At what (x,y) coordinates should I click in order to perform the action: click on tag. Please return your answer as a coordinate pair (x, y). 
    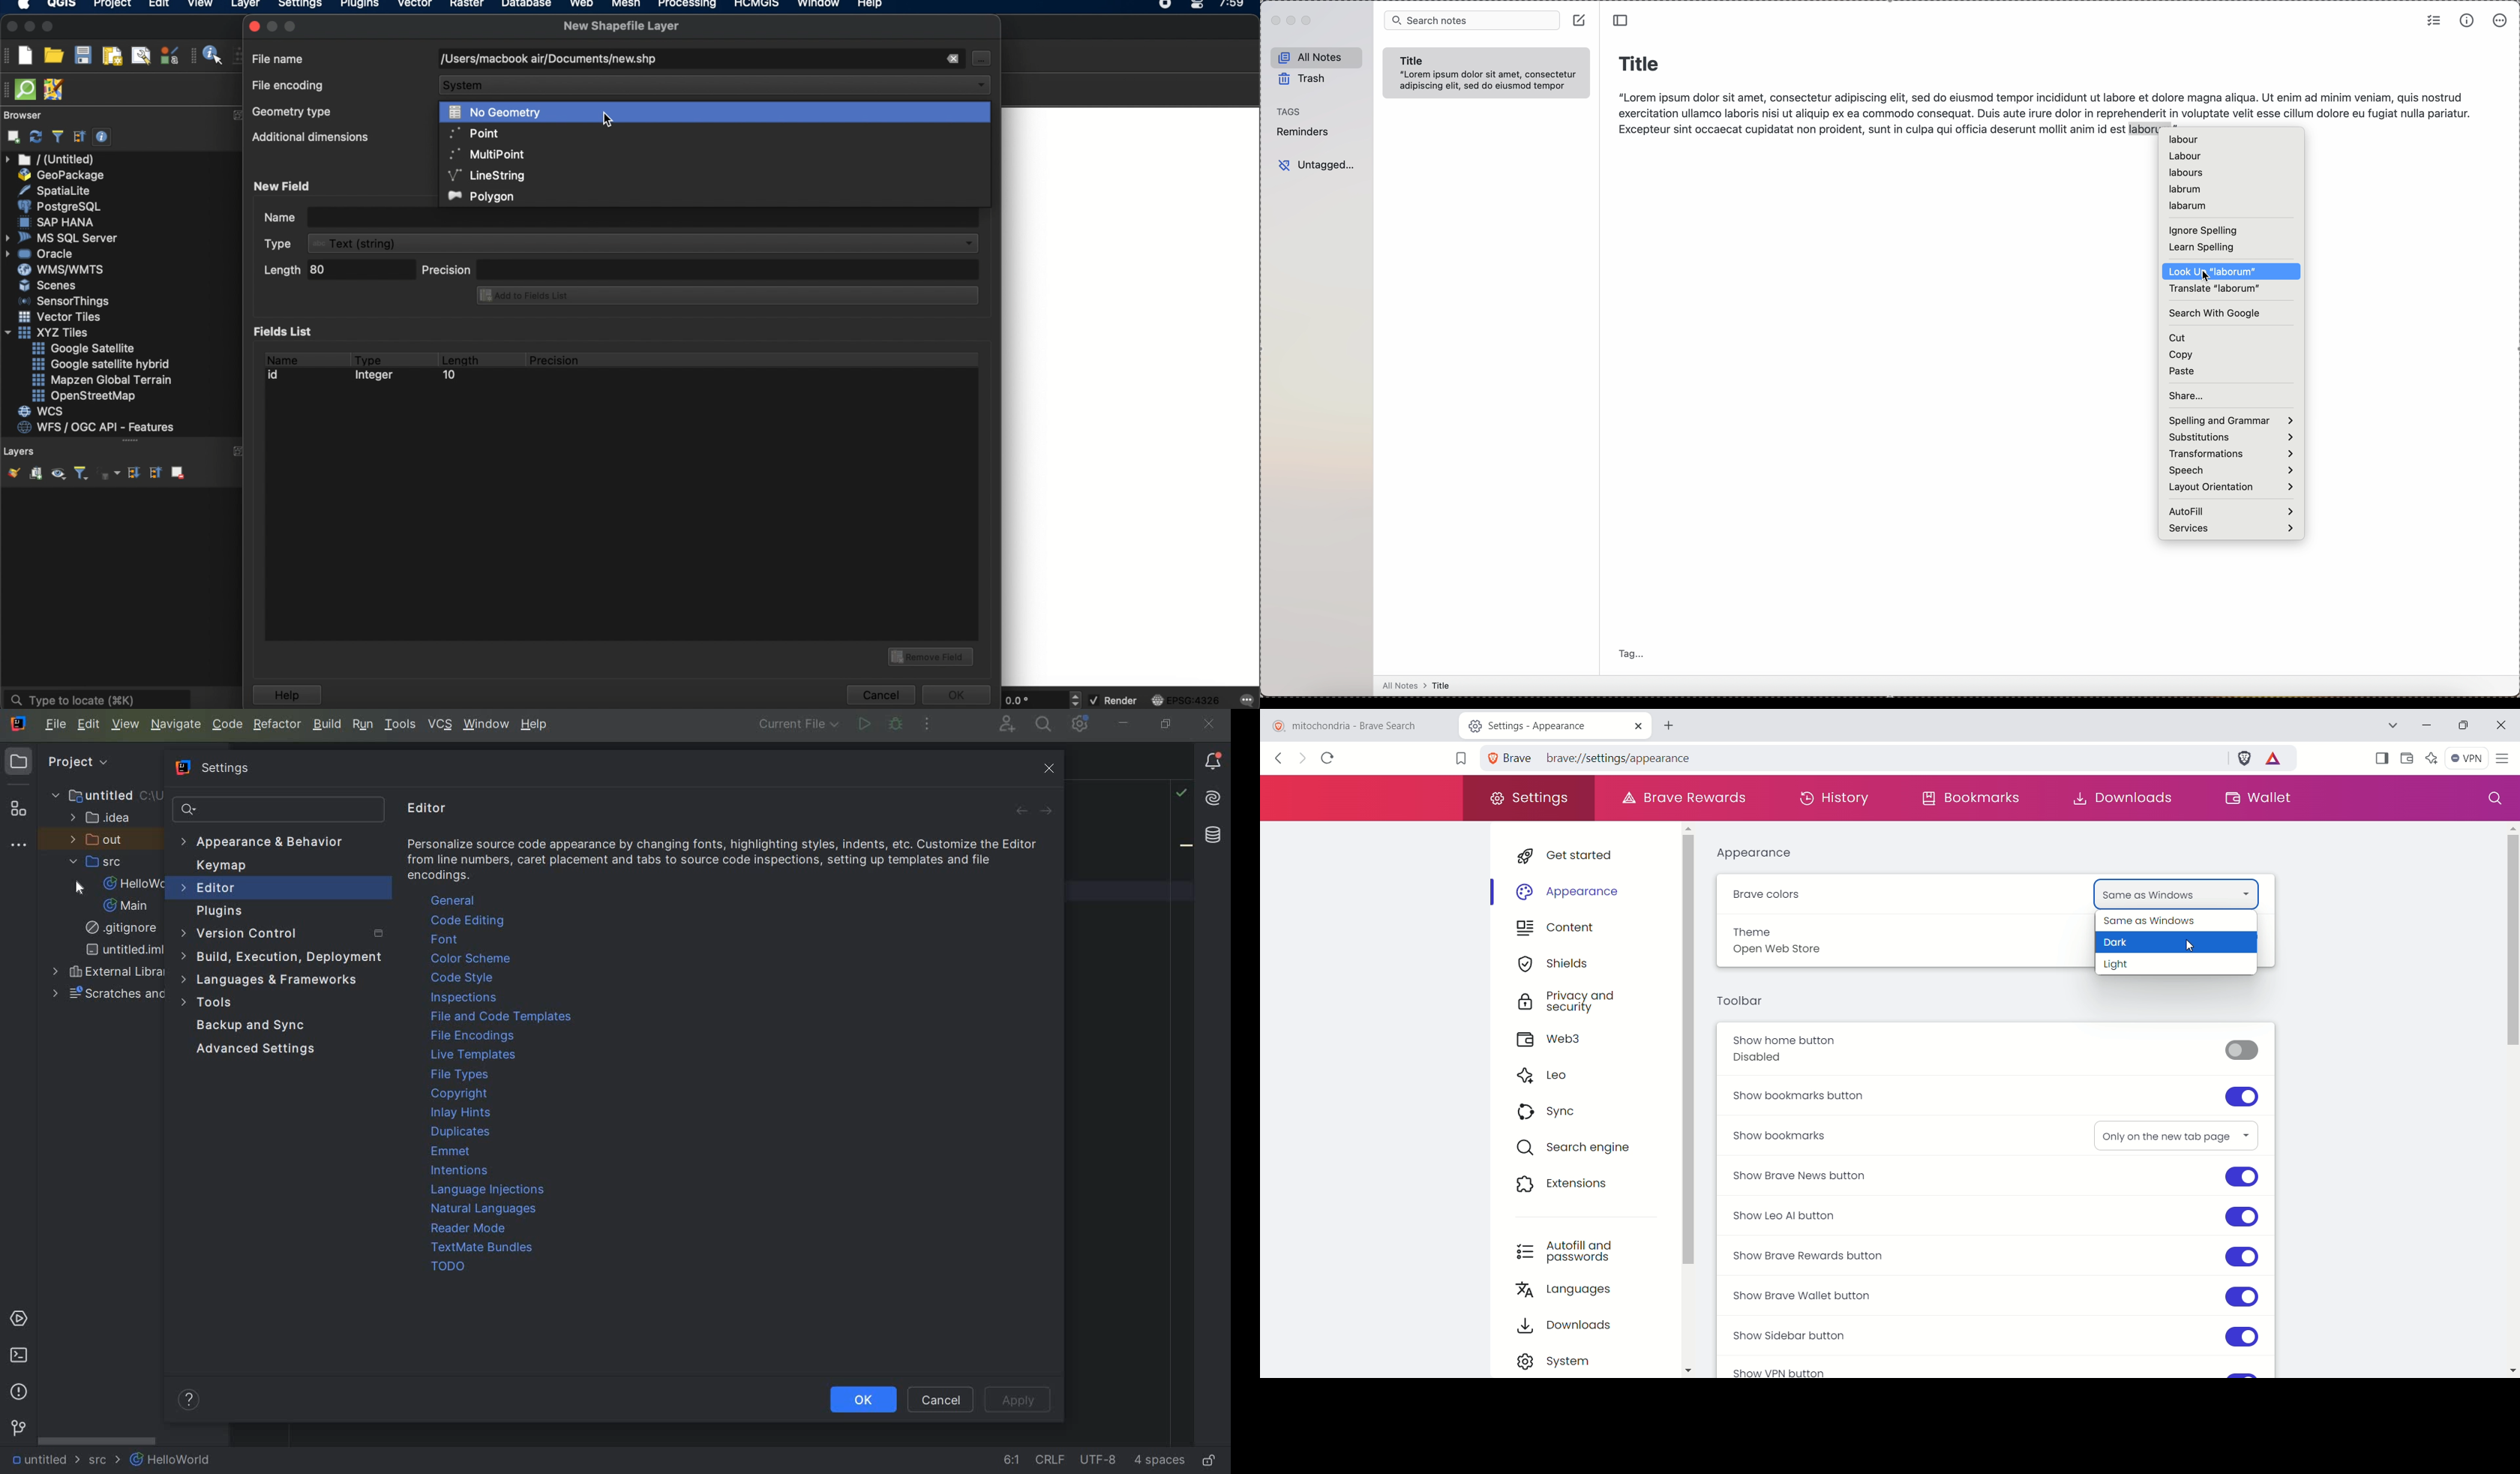
    Looking at the image, I should click on (1633, 653).